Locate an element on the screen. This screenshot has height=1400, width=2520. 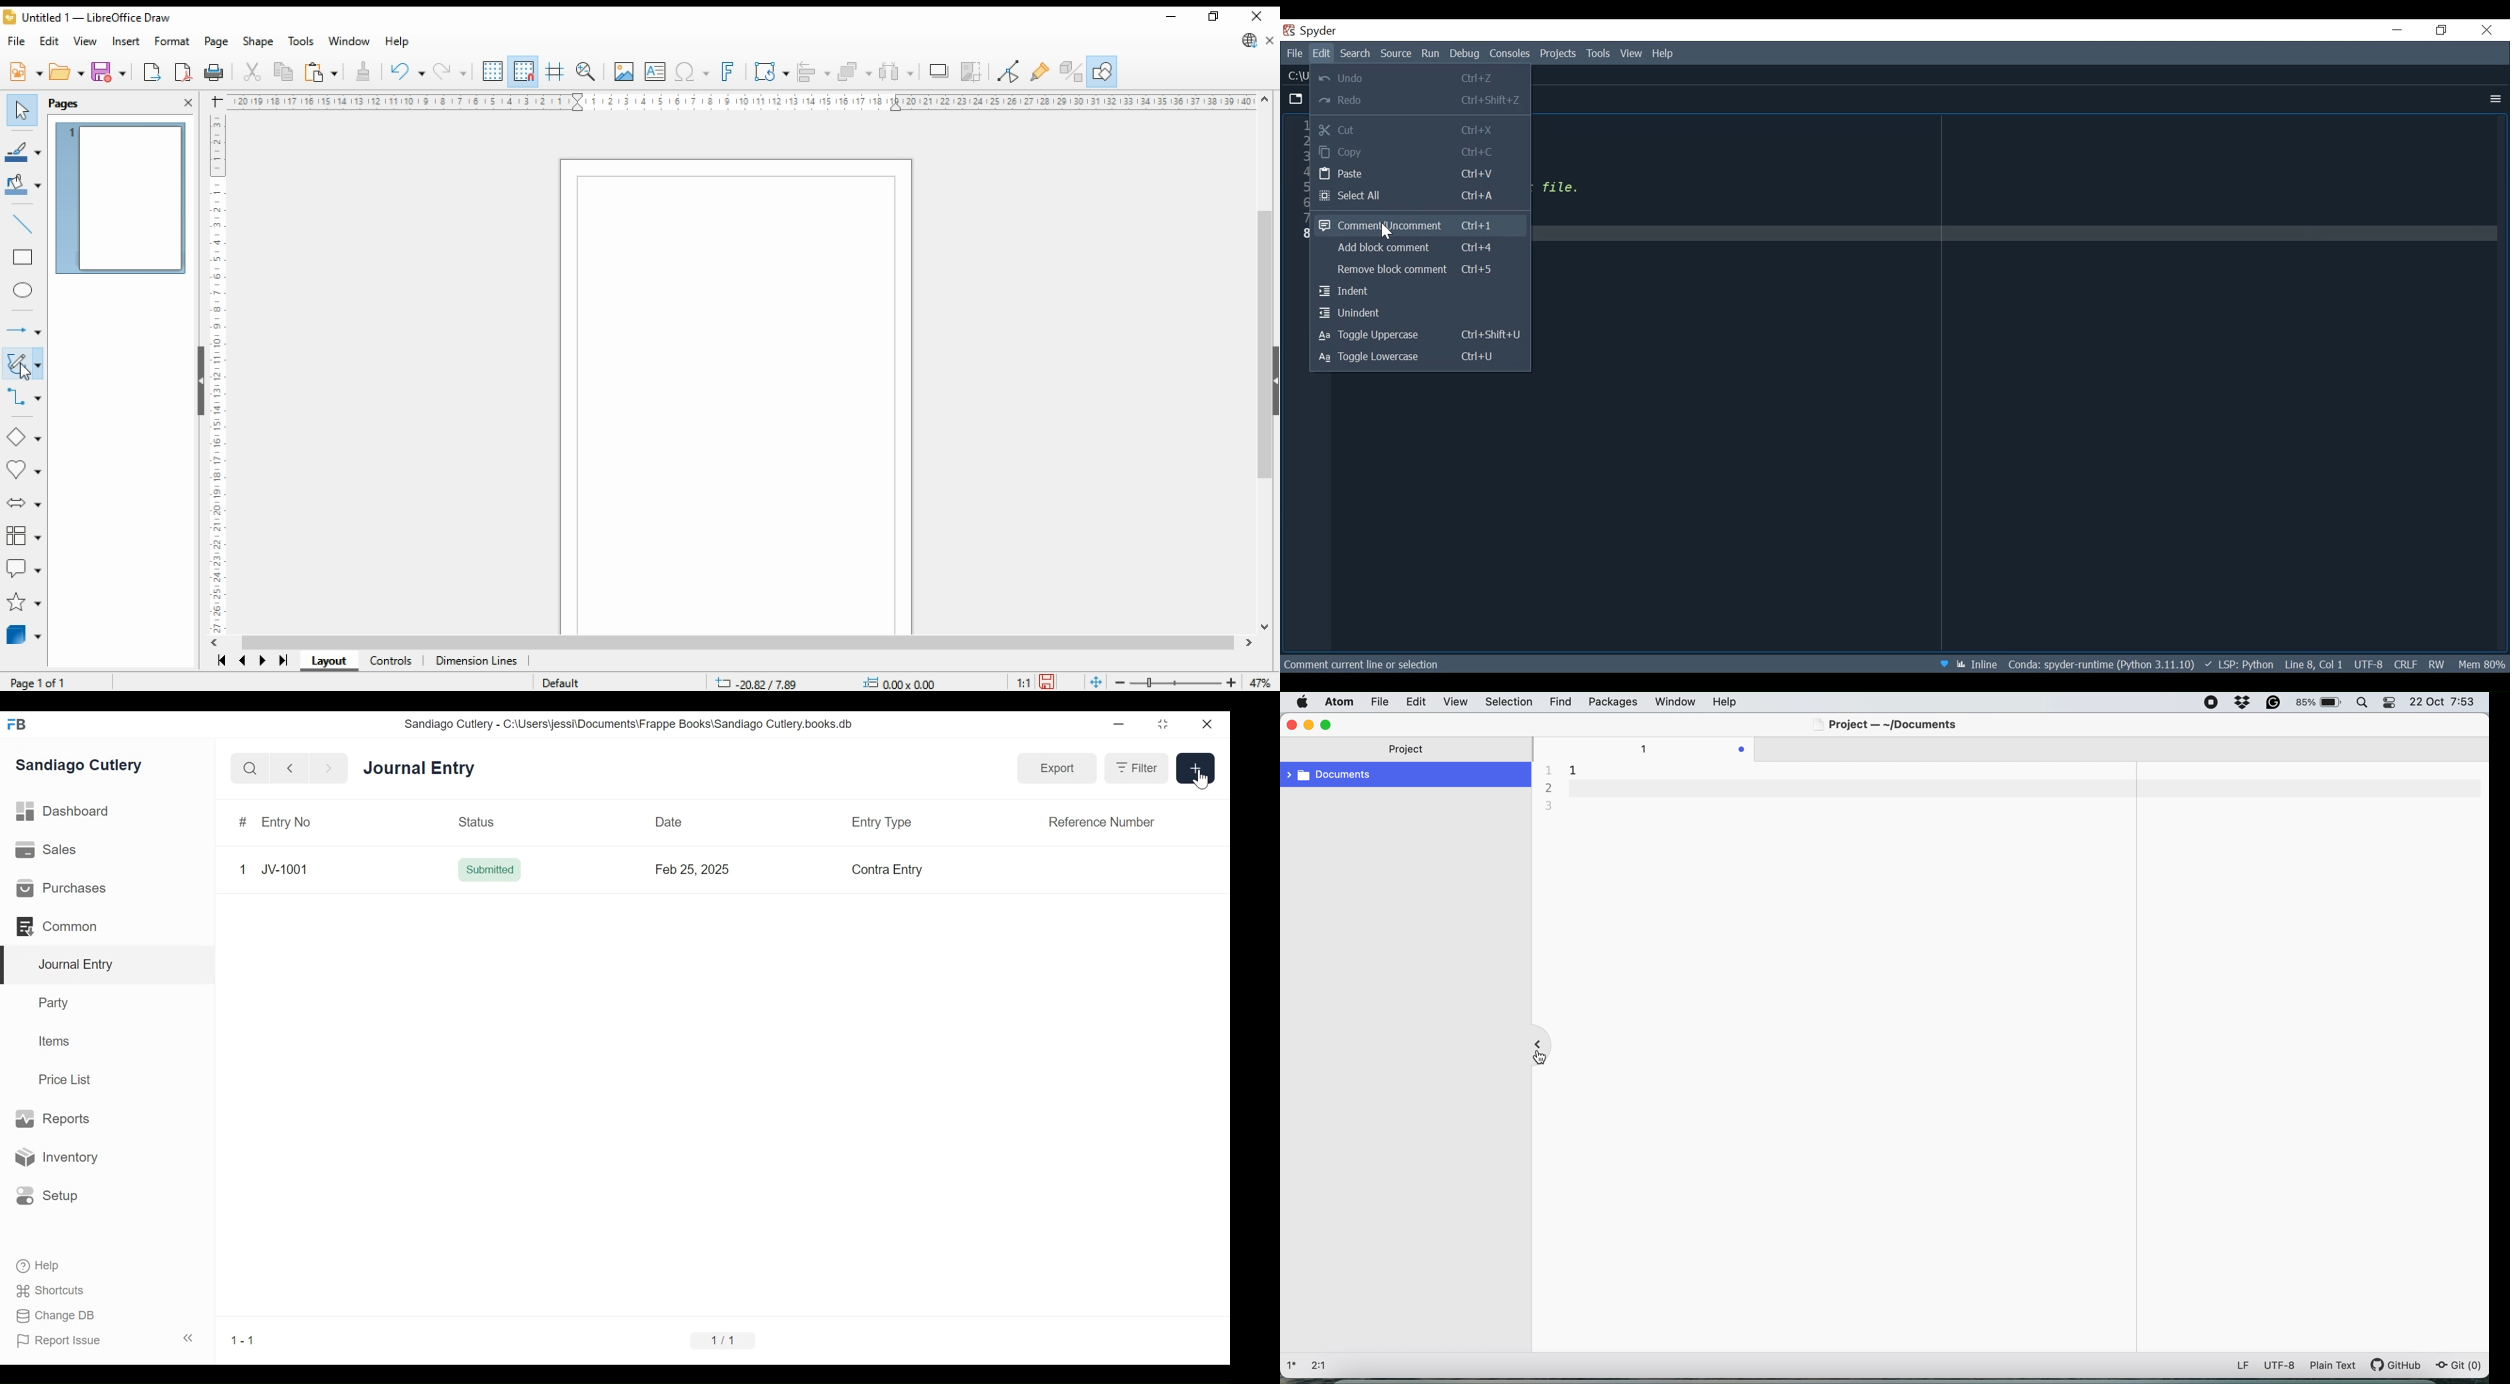
Setup is located at coordinates (47, 1194).